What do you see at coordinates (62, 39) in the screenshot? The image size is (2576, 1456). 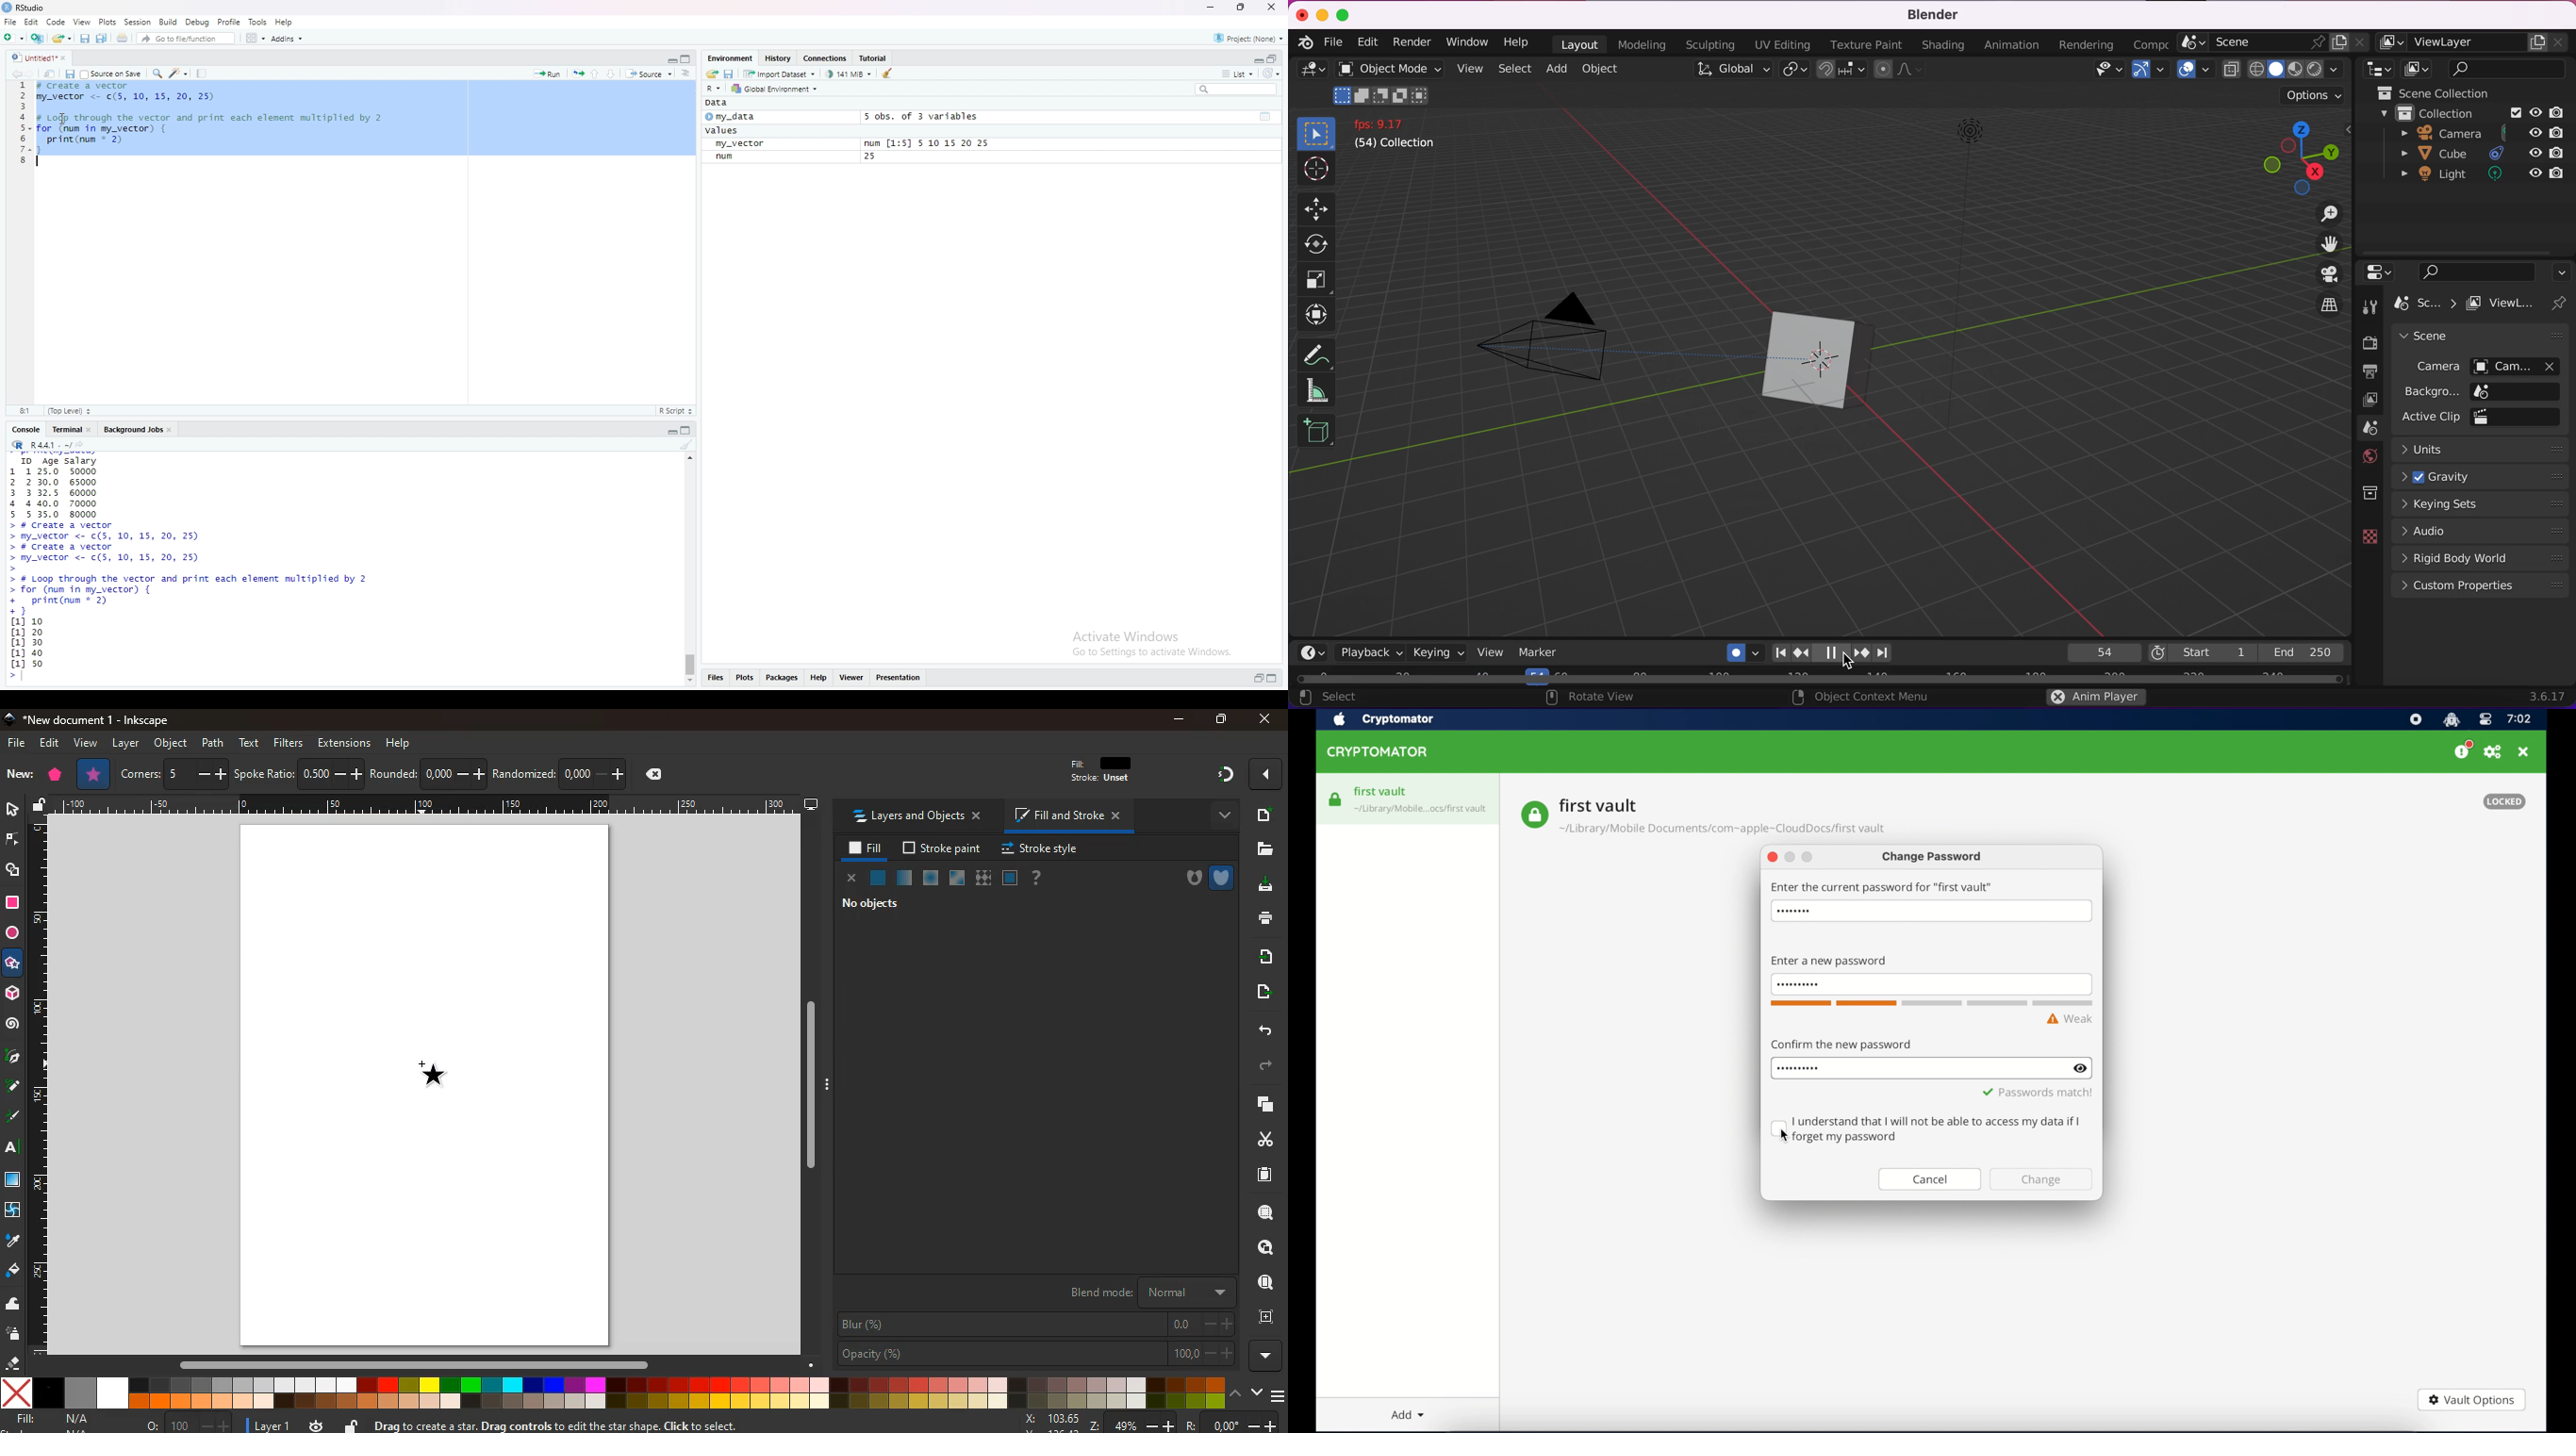 I see `open an existing file` at bounding box center [62, 39].